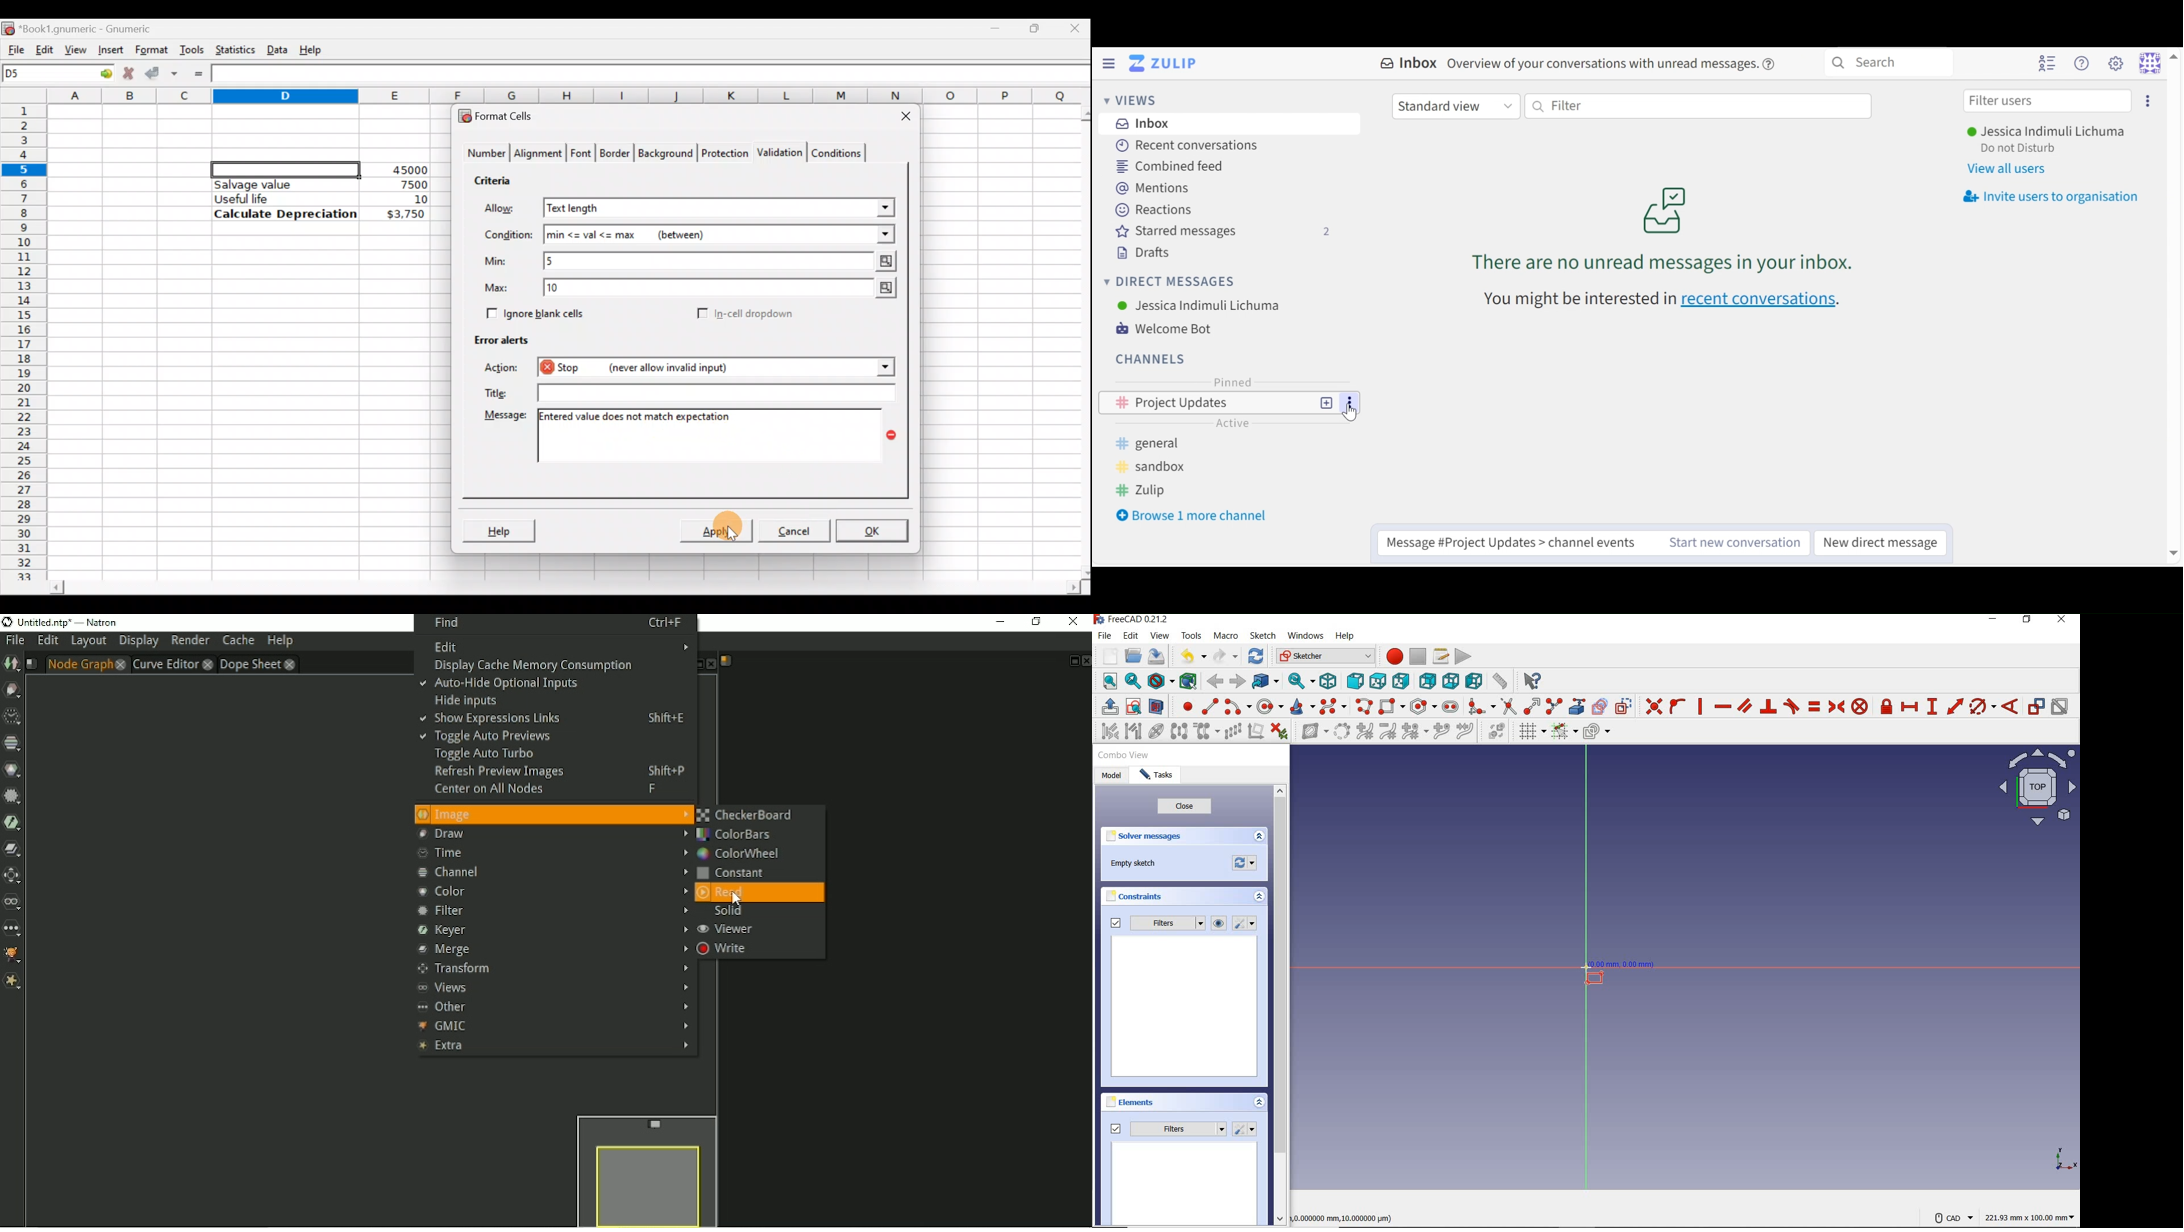 The height and width of the screenshot is (1232, 2184). I want to click on Main menu, so click(2118, 62).